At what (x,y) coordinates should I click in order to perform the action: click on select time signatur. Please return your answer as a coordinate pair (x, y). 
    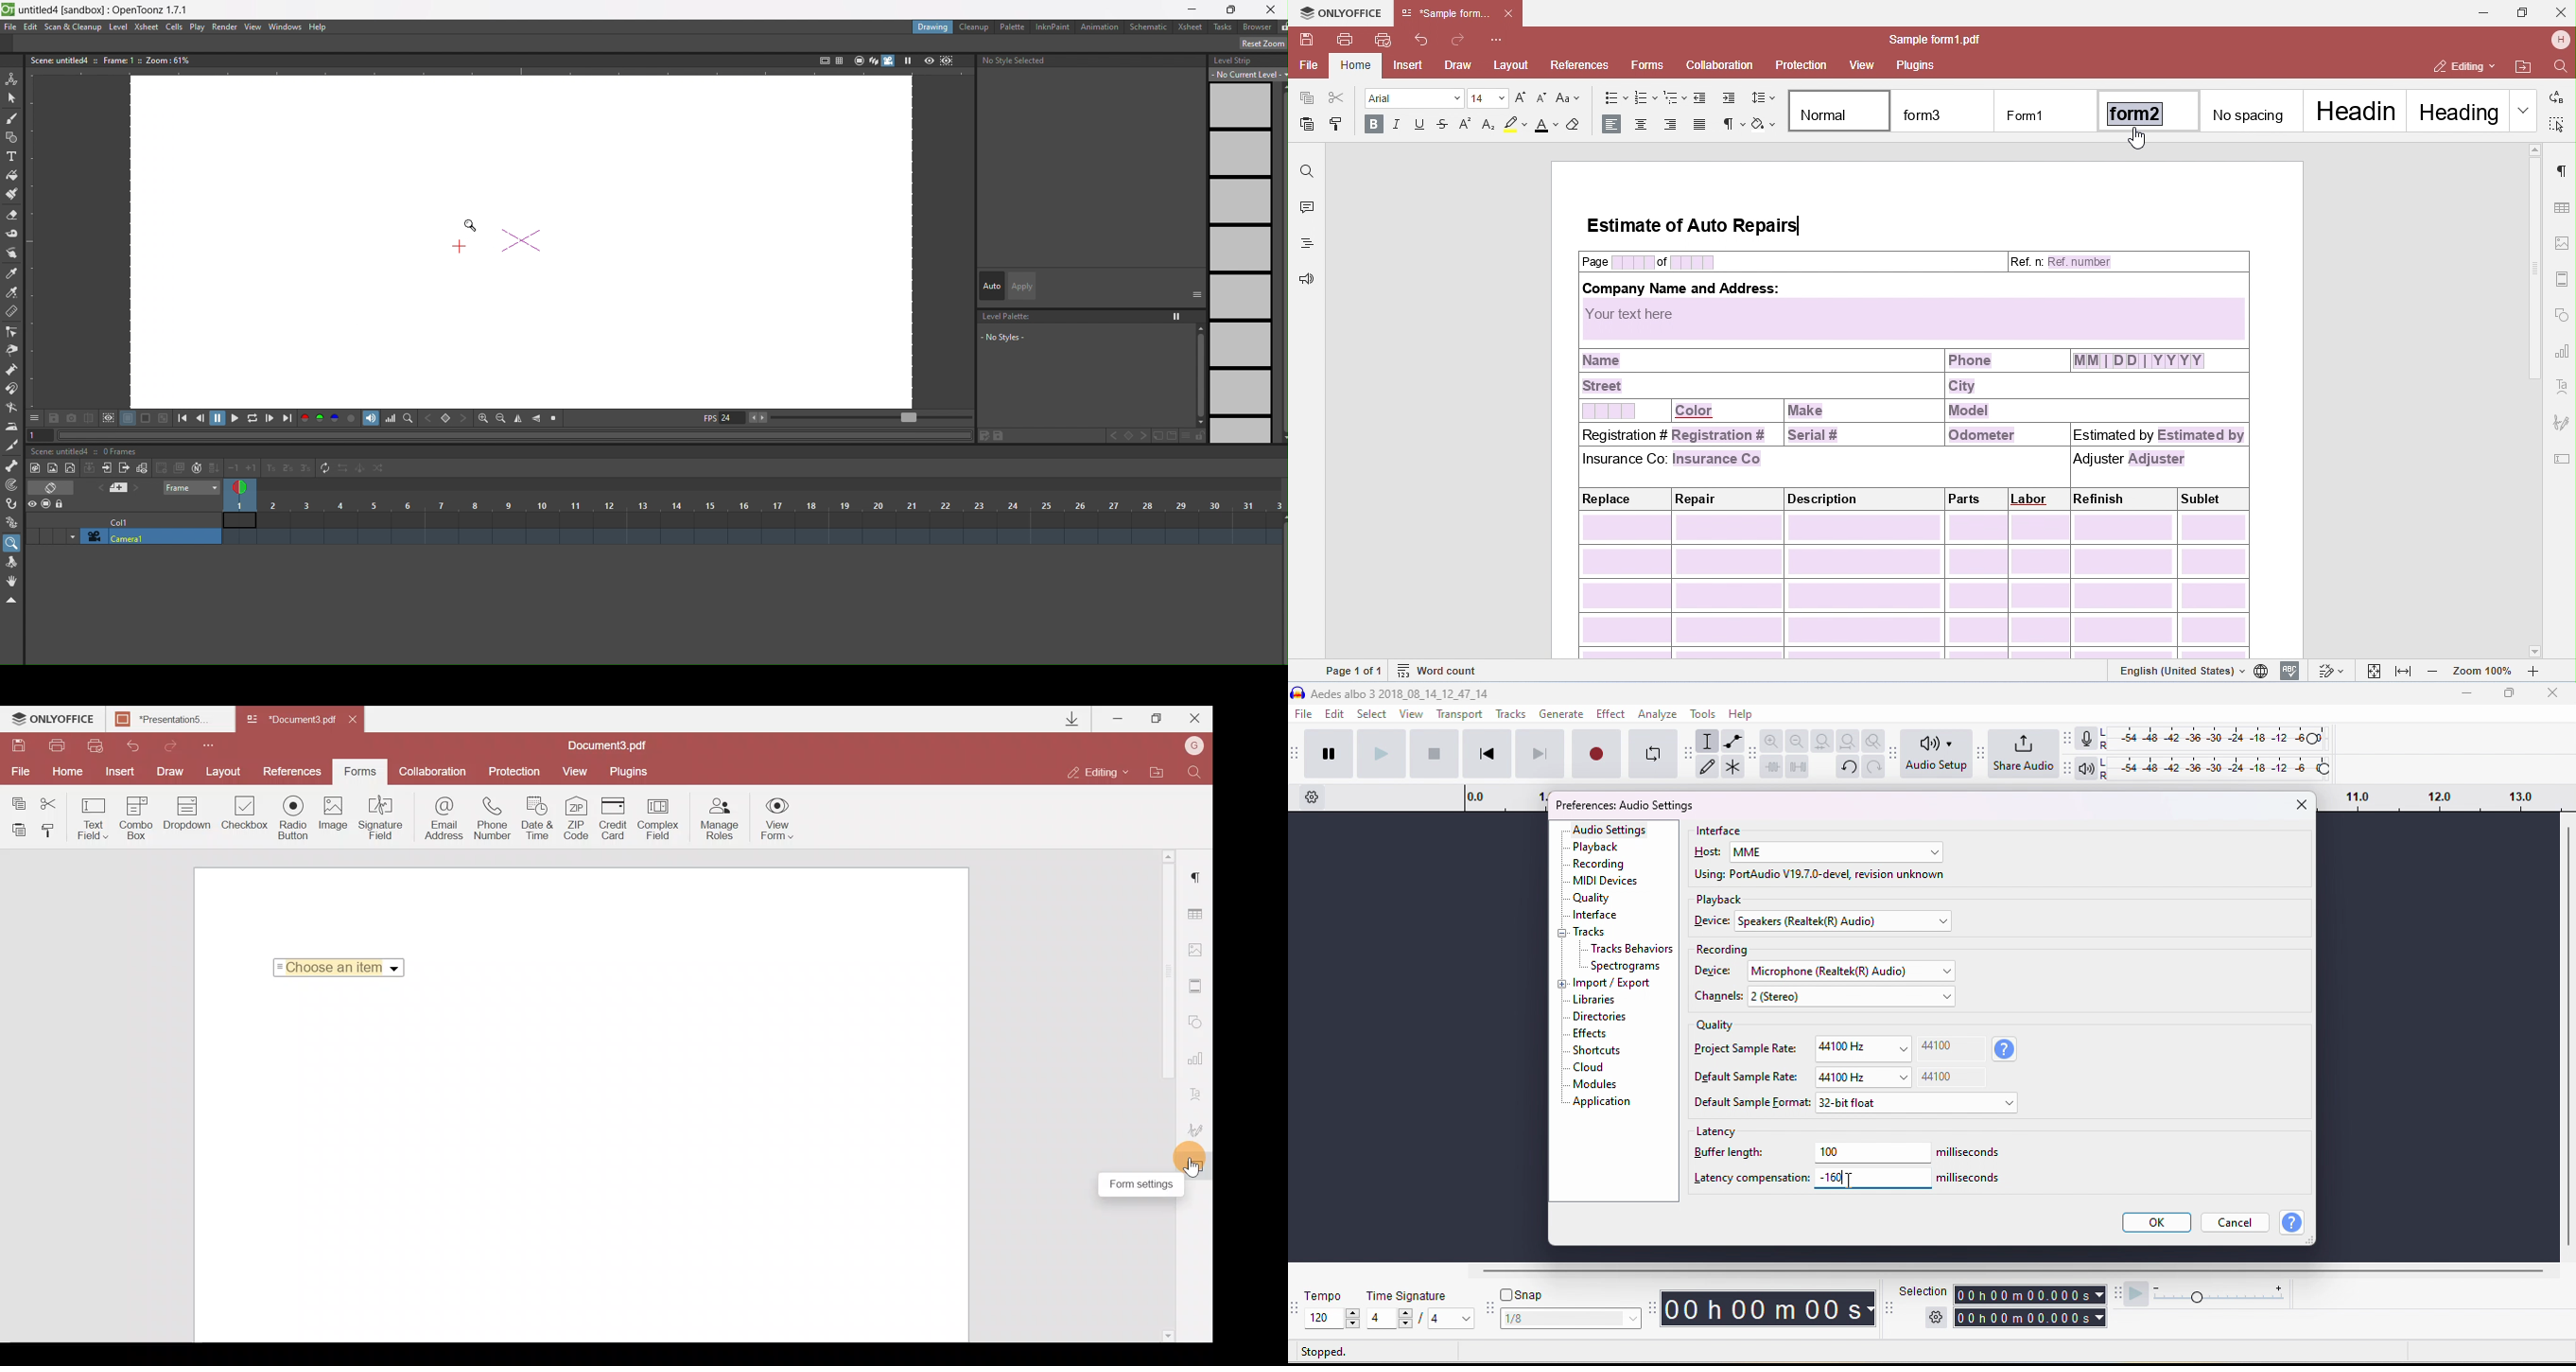
    Looking at the image, I should click on (1423, 1321).